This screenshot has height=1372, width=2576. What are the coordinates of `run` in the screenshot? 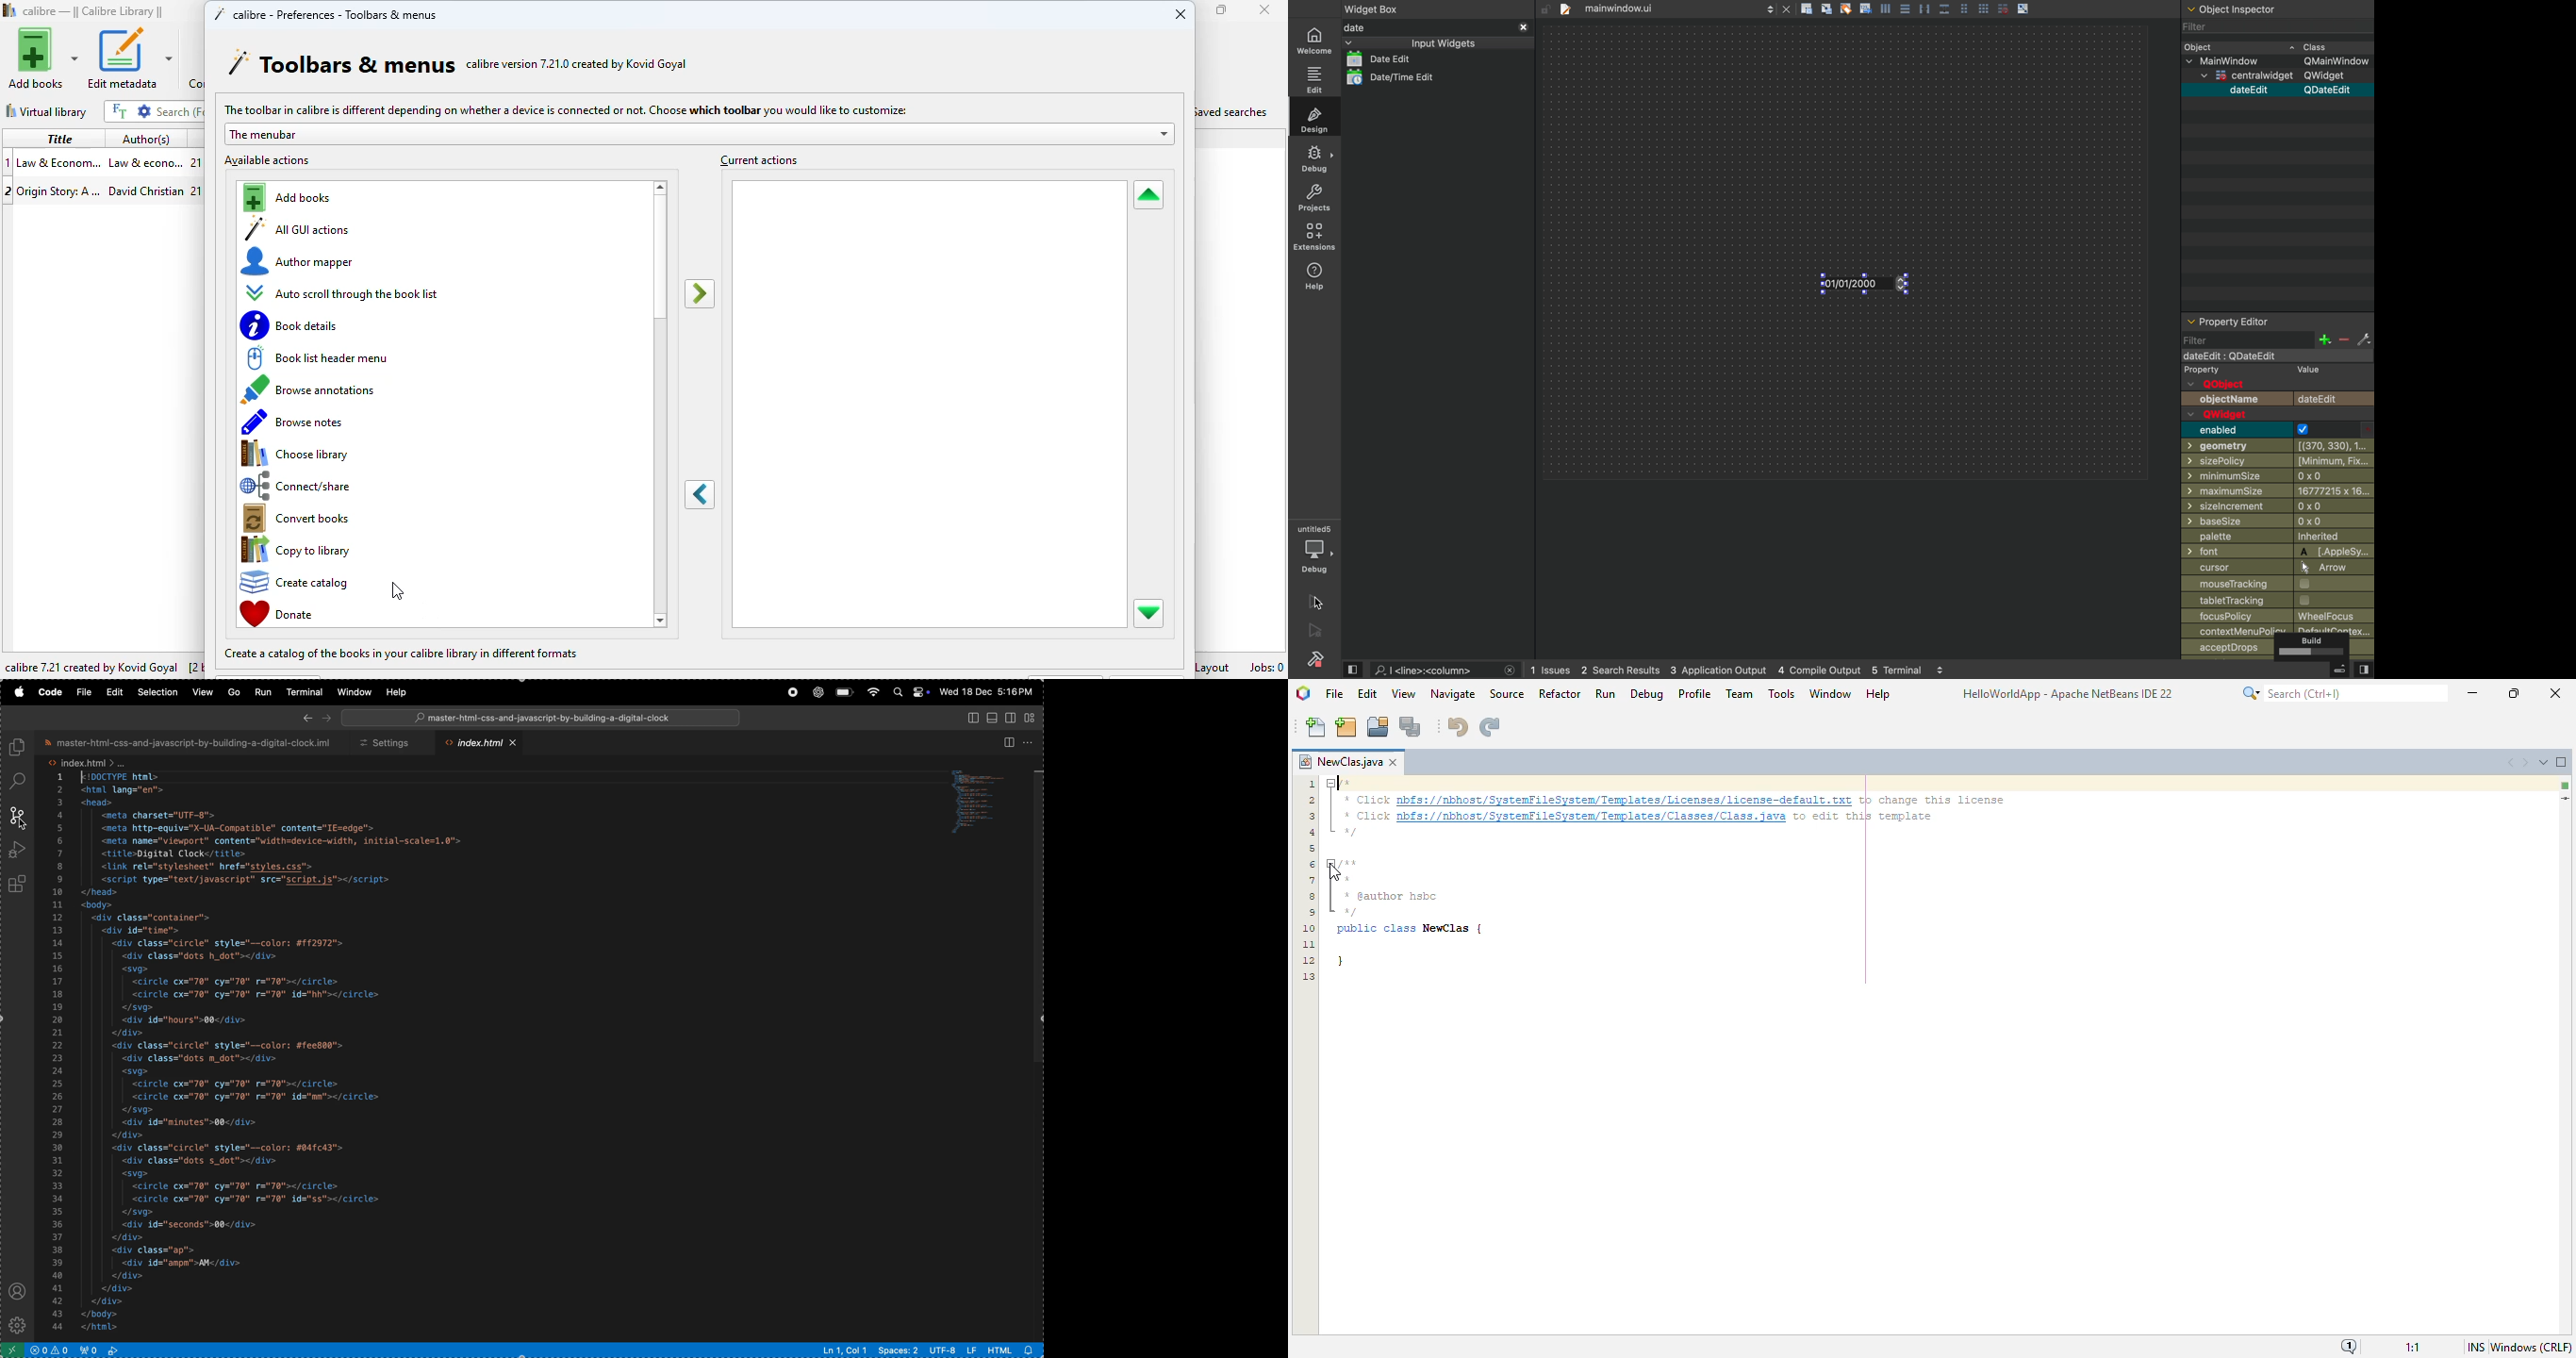 It's located at (1315, 601).